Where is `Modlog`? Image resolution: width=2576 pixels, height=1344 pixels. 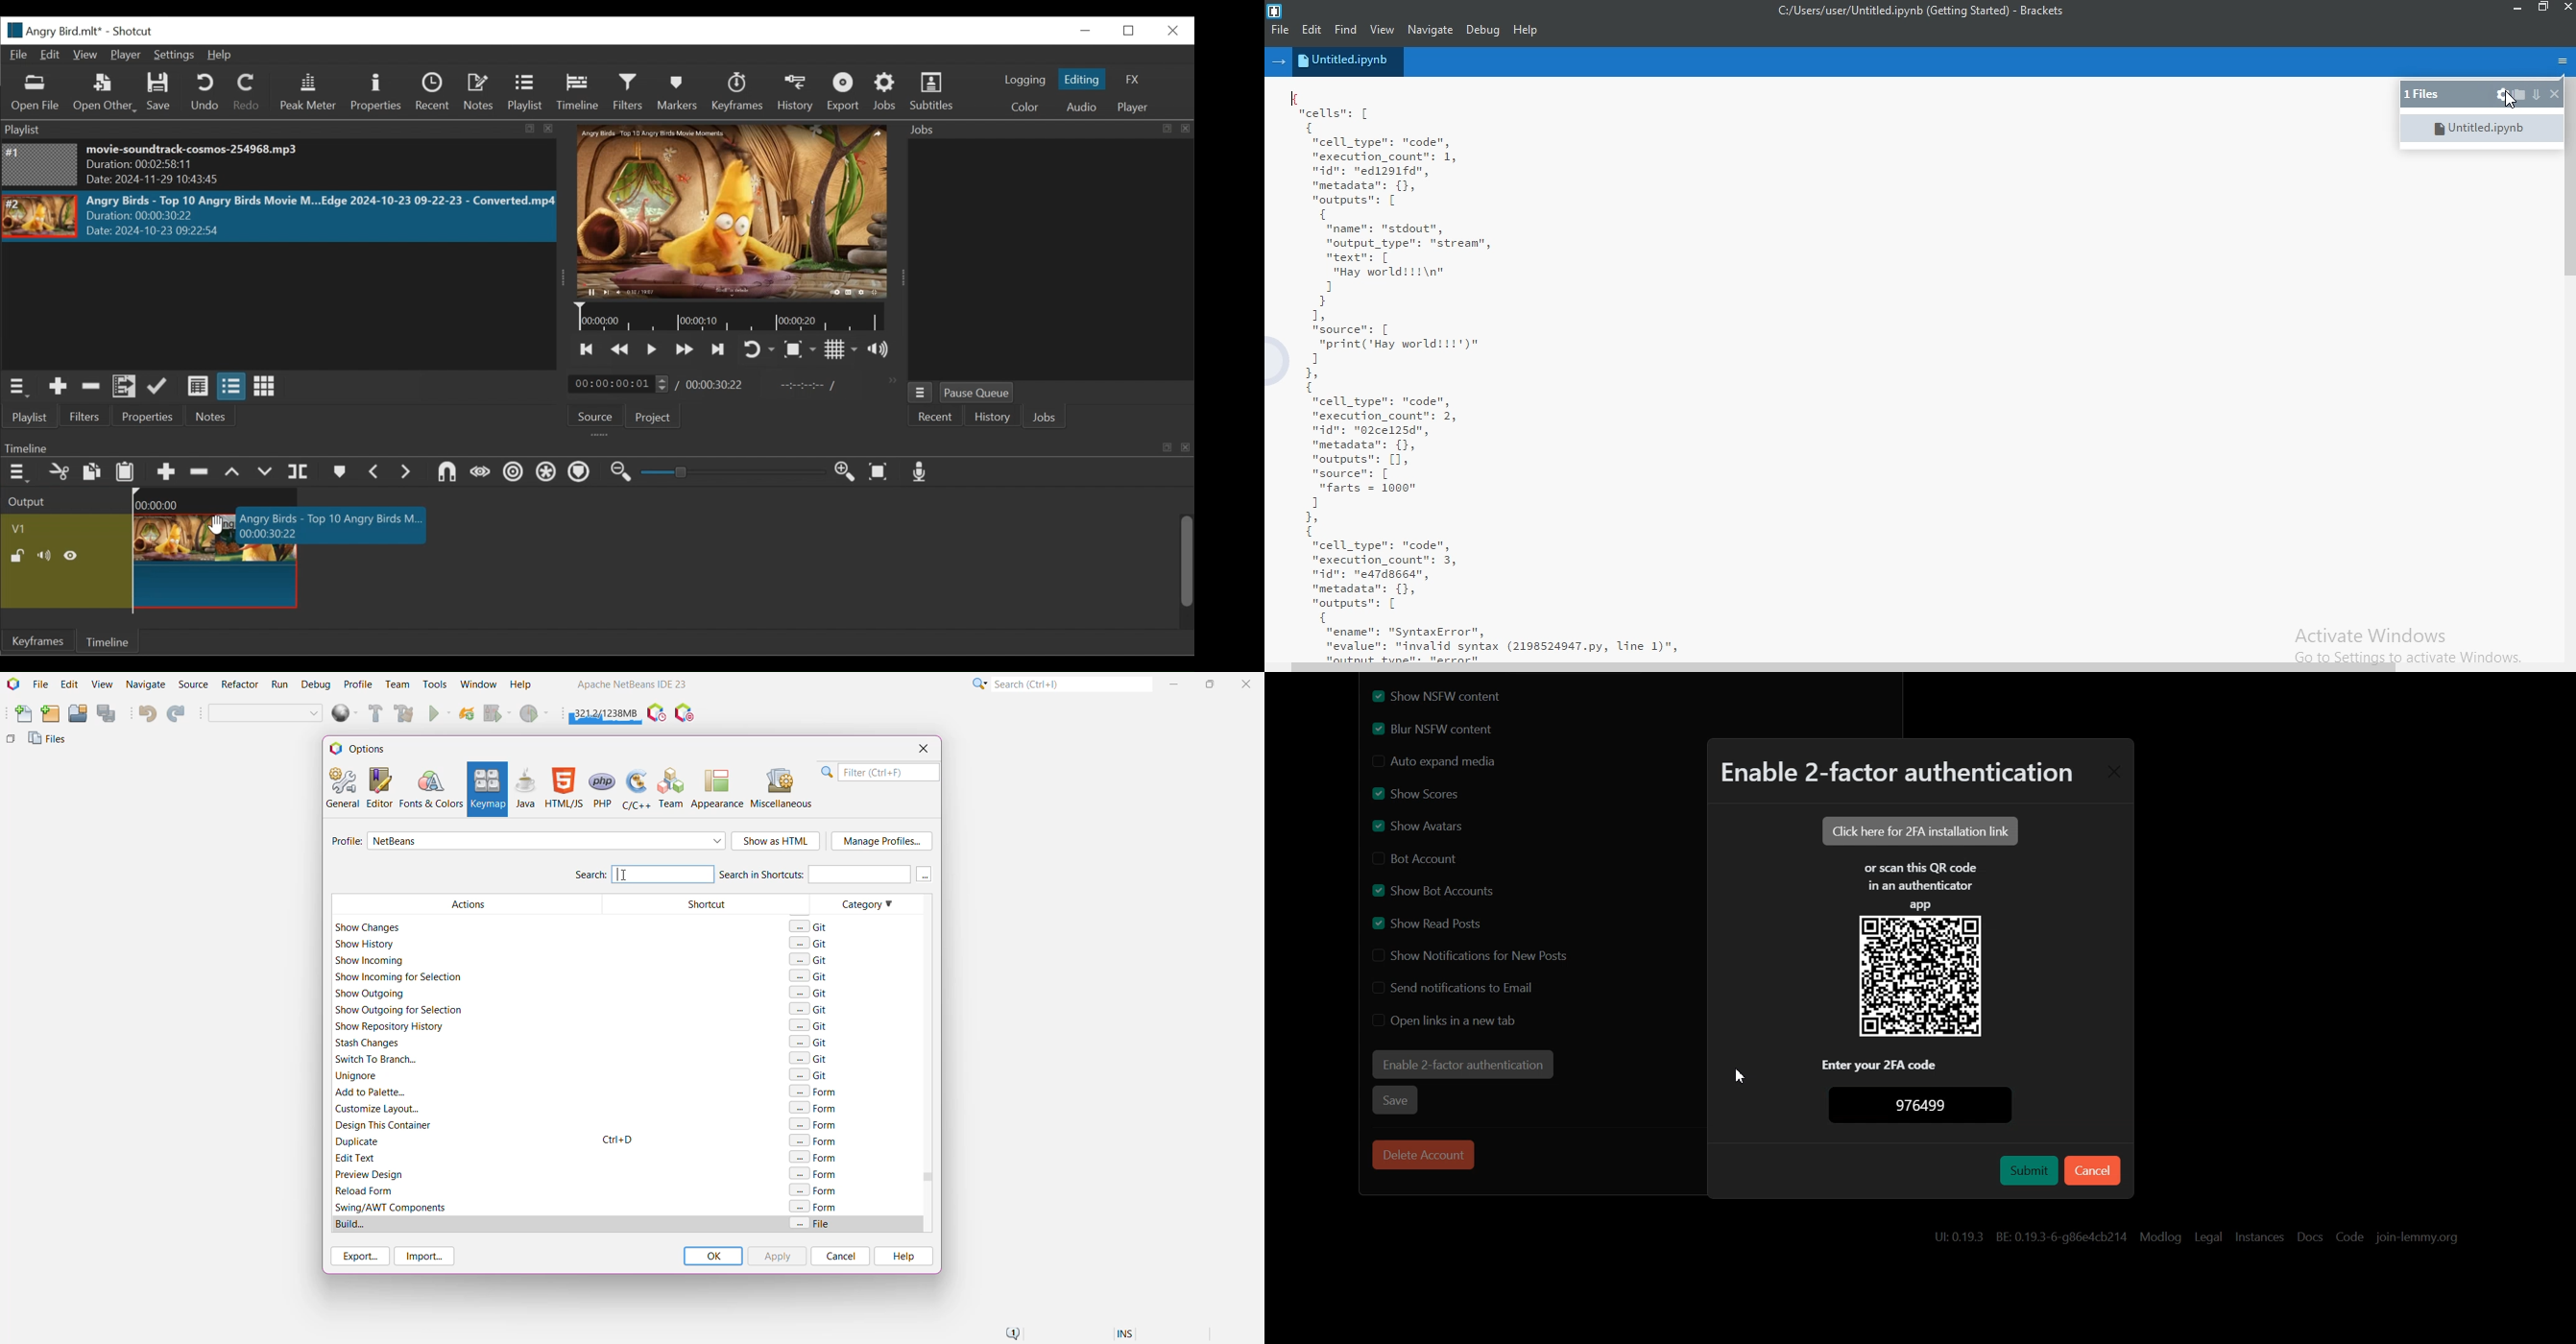 Modlog is located at coordinates (2160, 1237).